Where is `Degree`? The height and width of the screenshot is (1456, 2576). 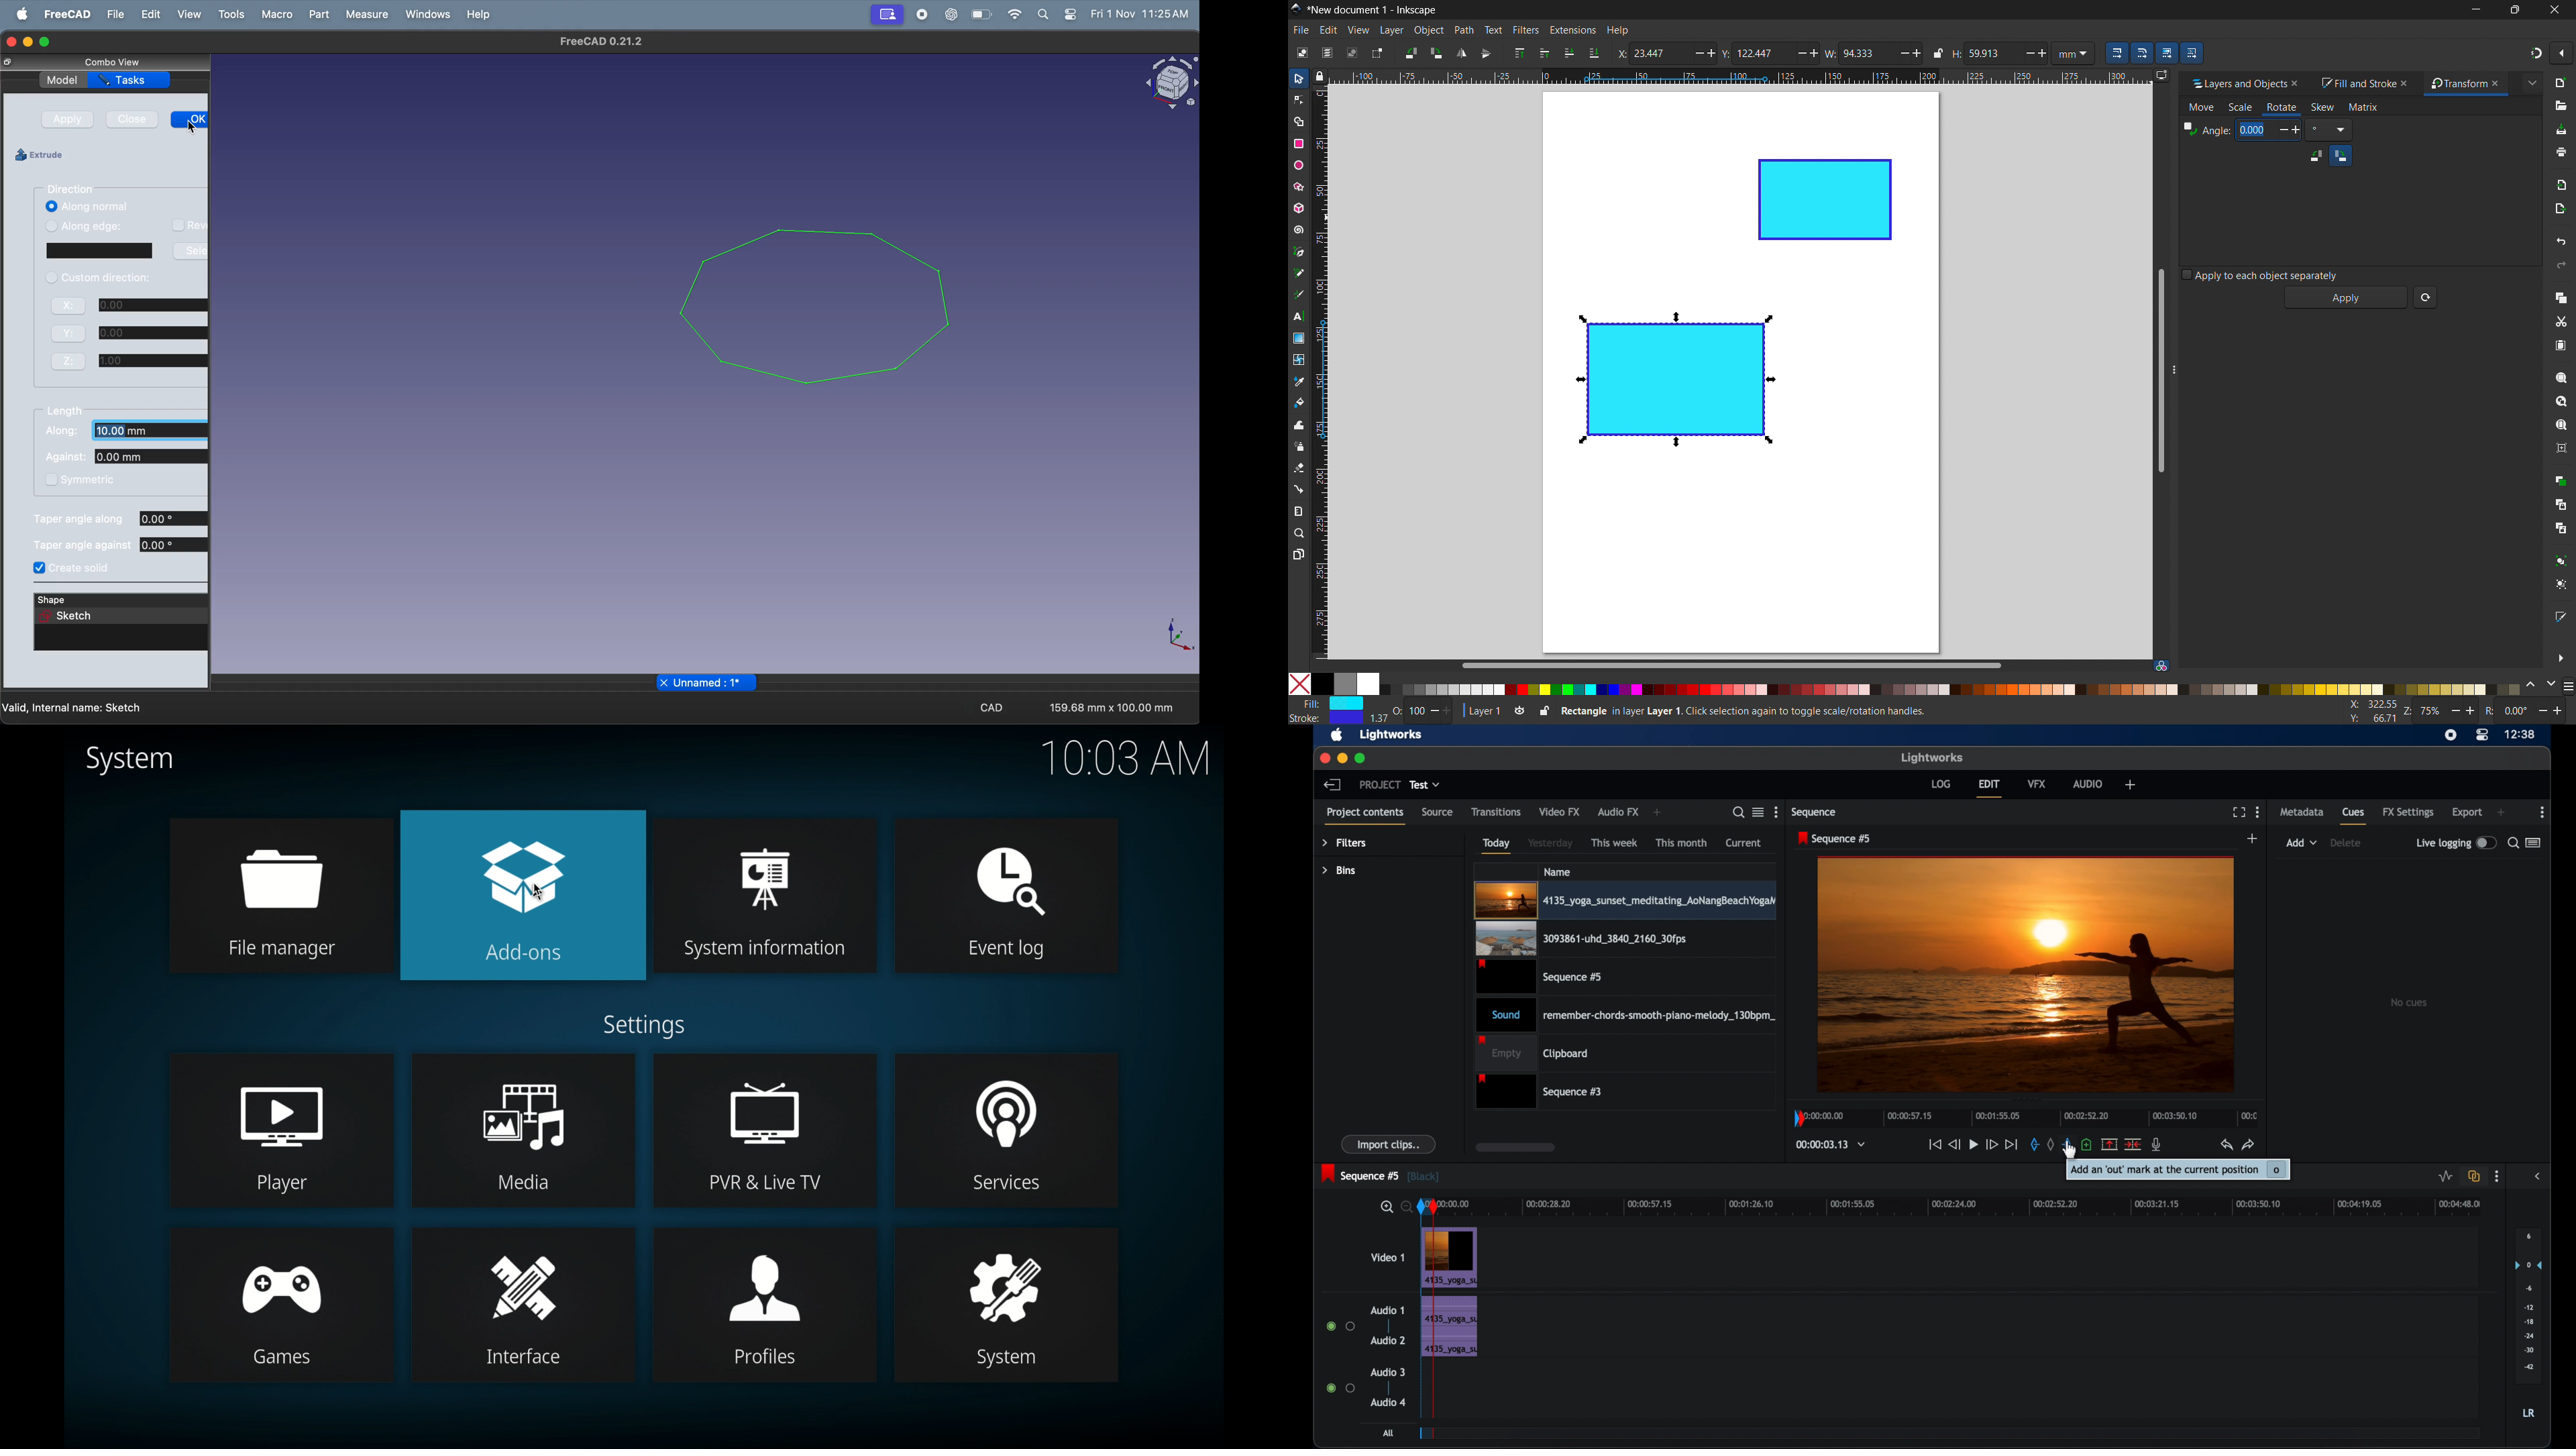 Degree is located at coordinates (2329, 129).